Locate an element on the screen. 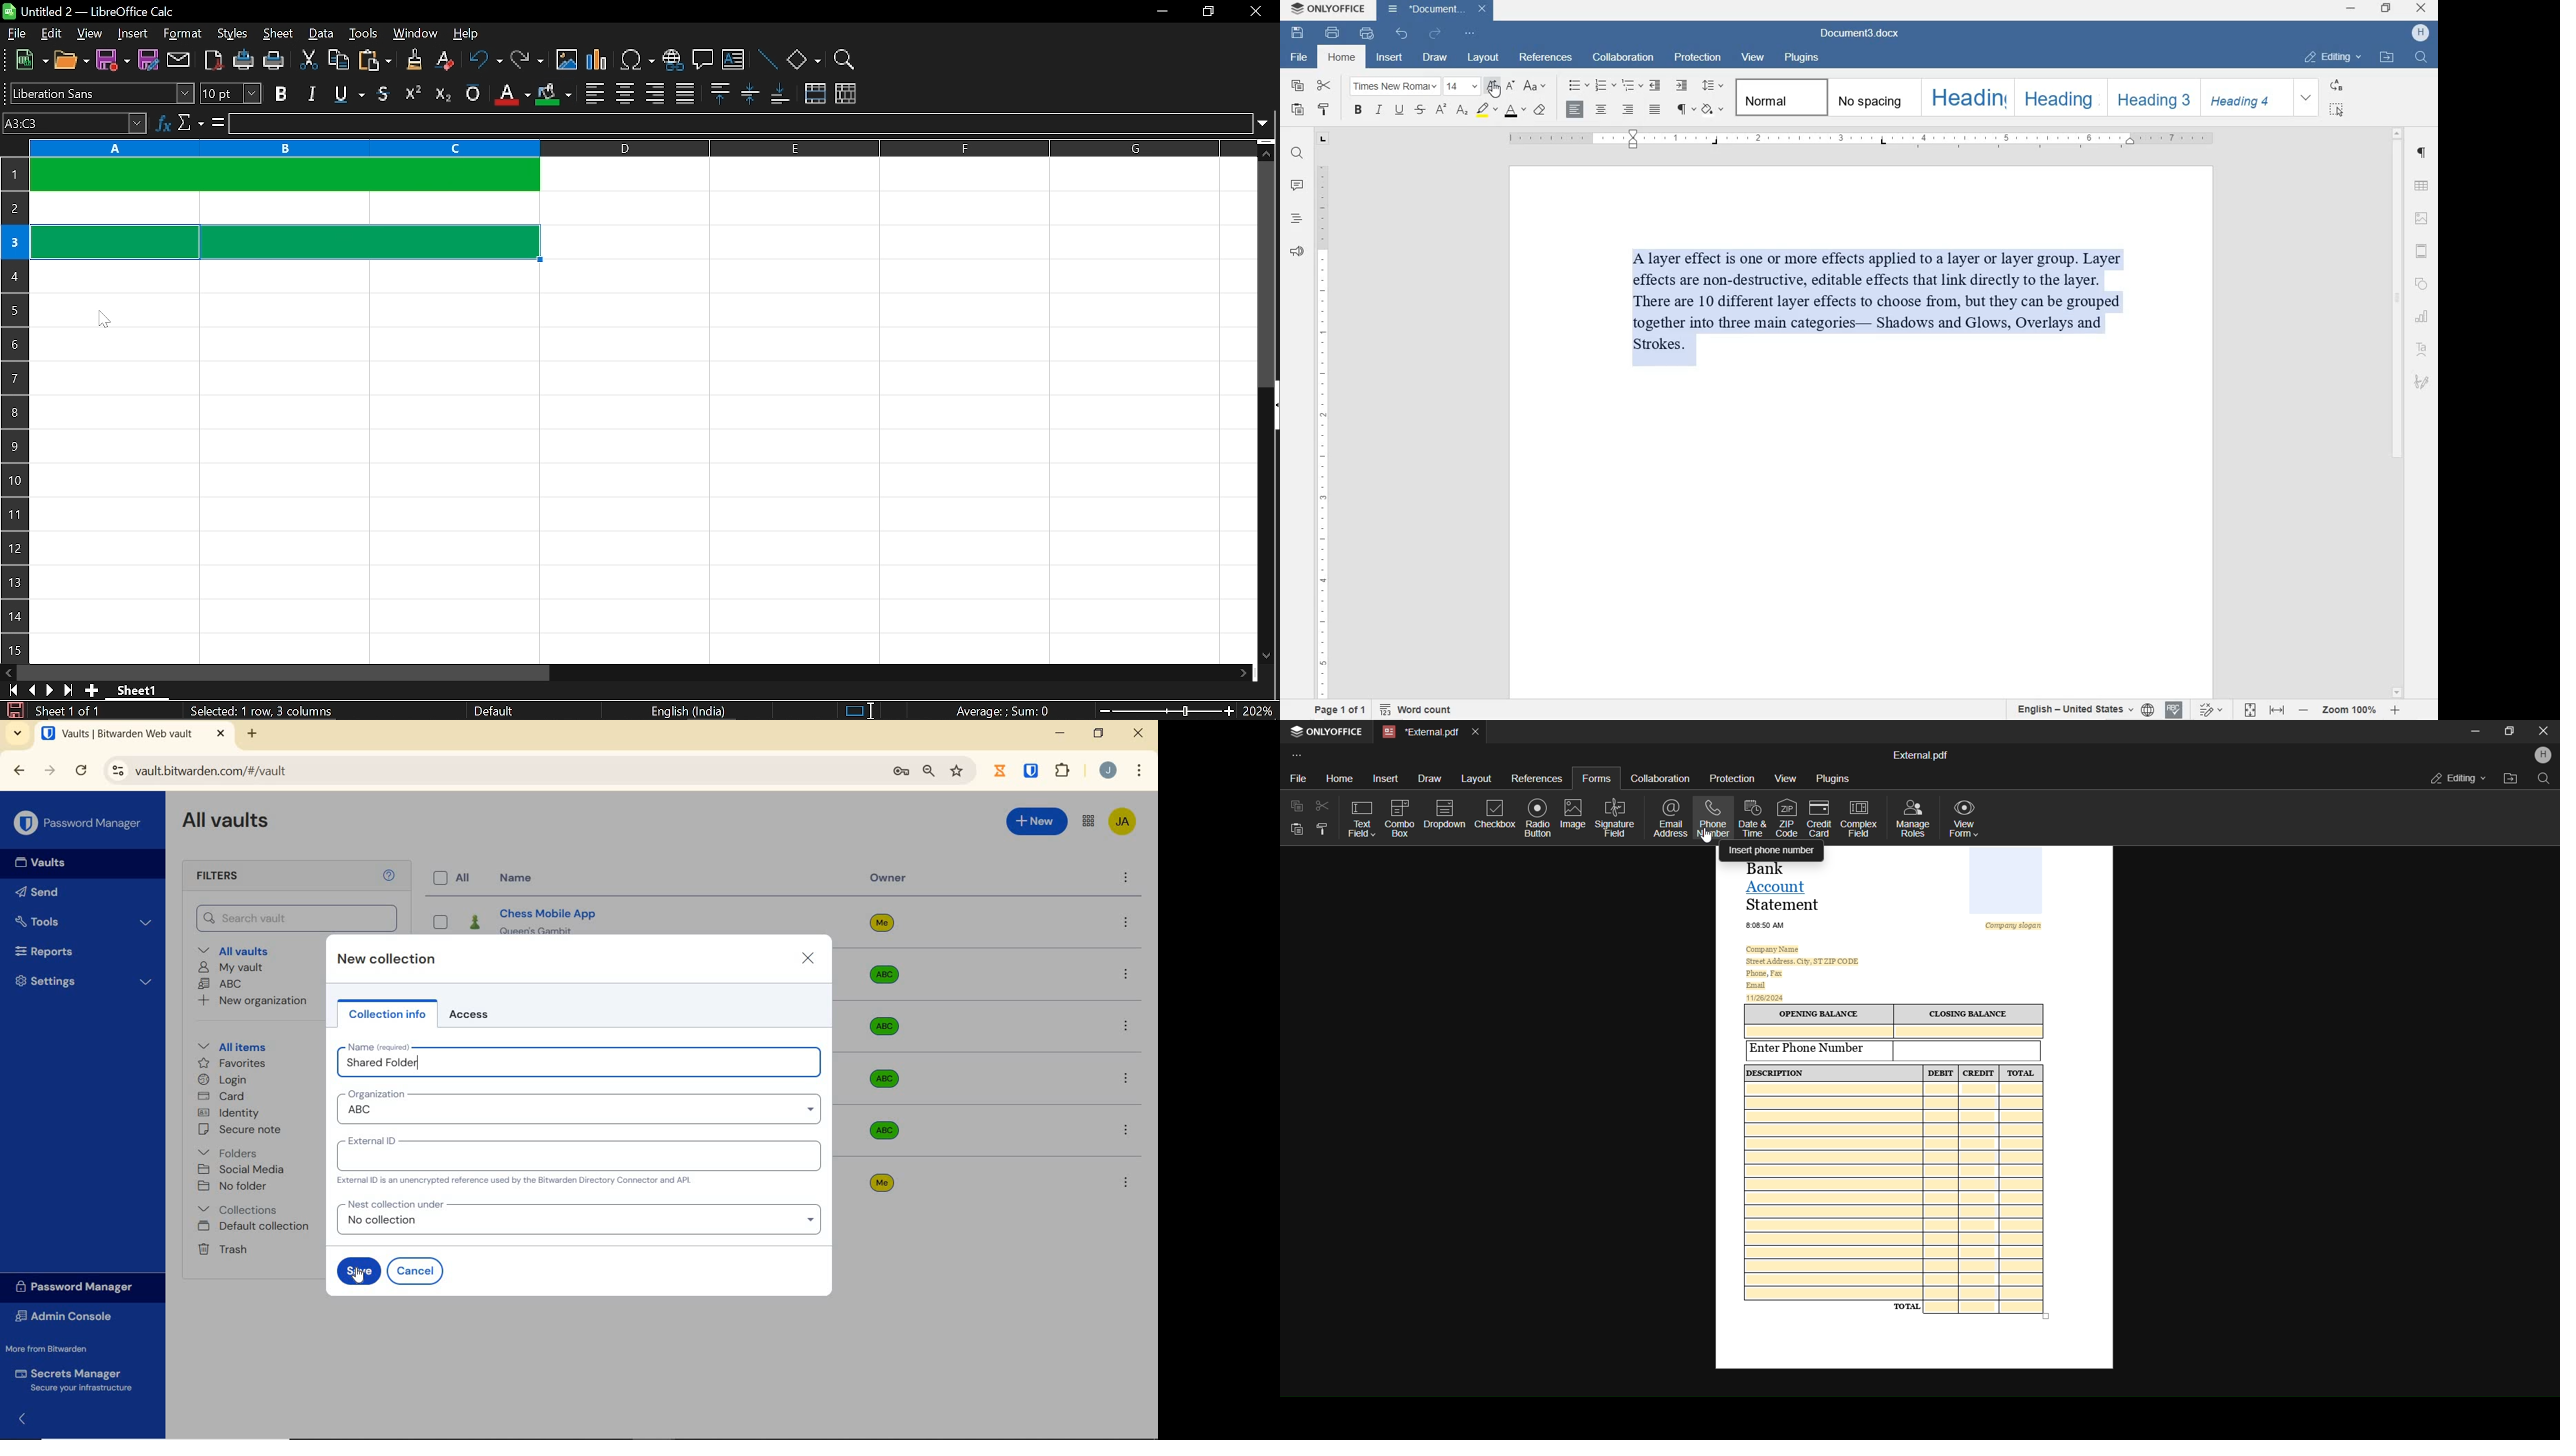 The height and width of the screenshot is (1456, 2576). ONLYOFFICE is located at coordinates (1327, 9).